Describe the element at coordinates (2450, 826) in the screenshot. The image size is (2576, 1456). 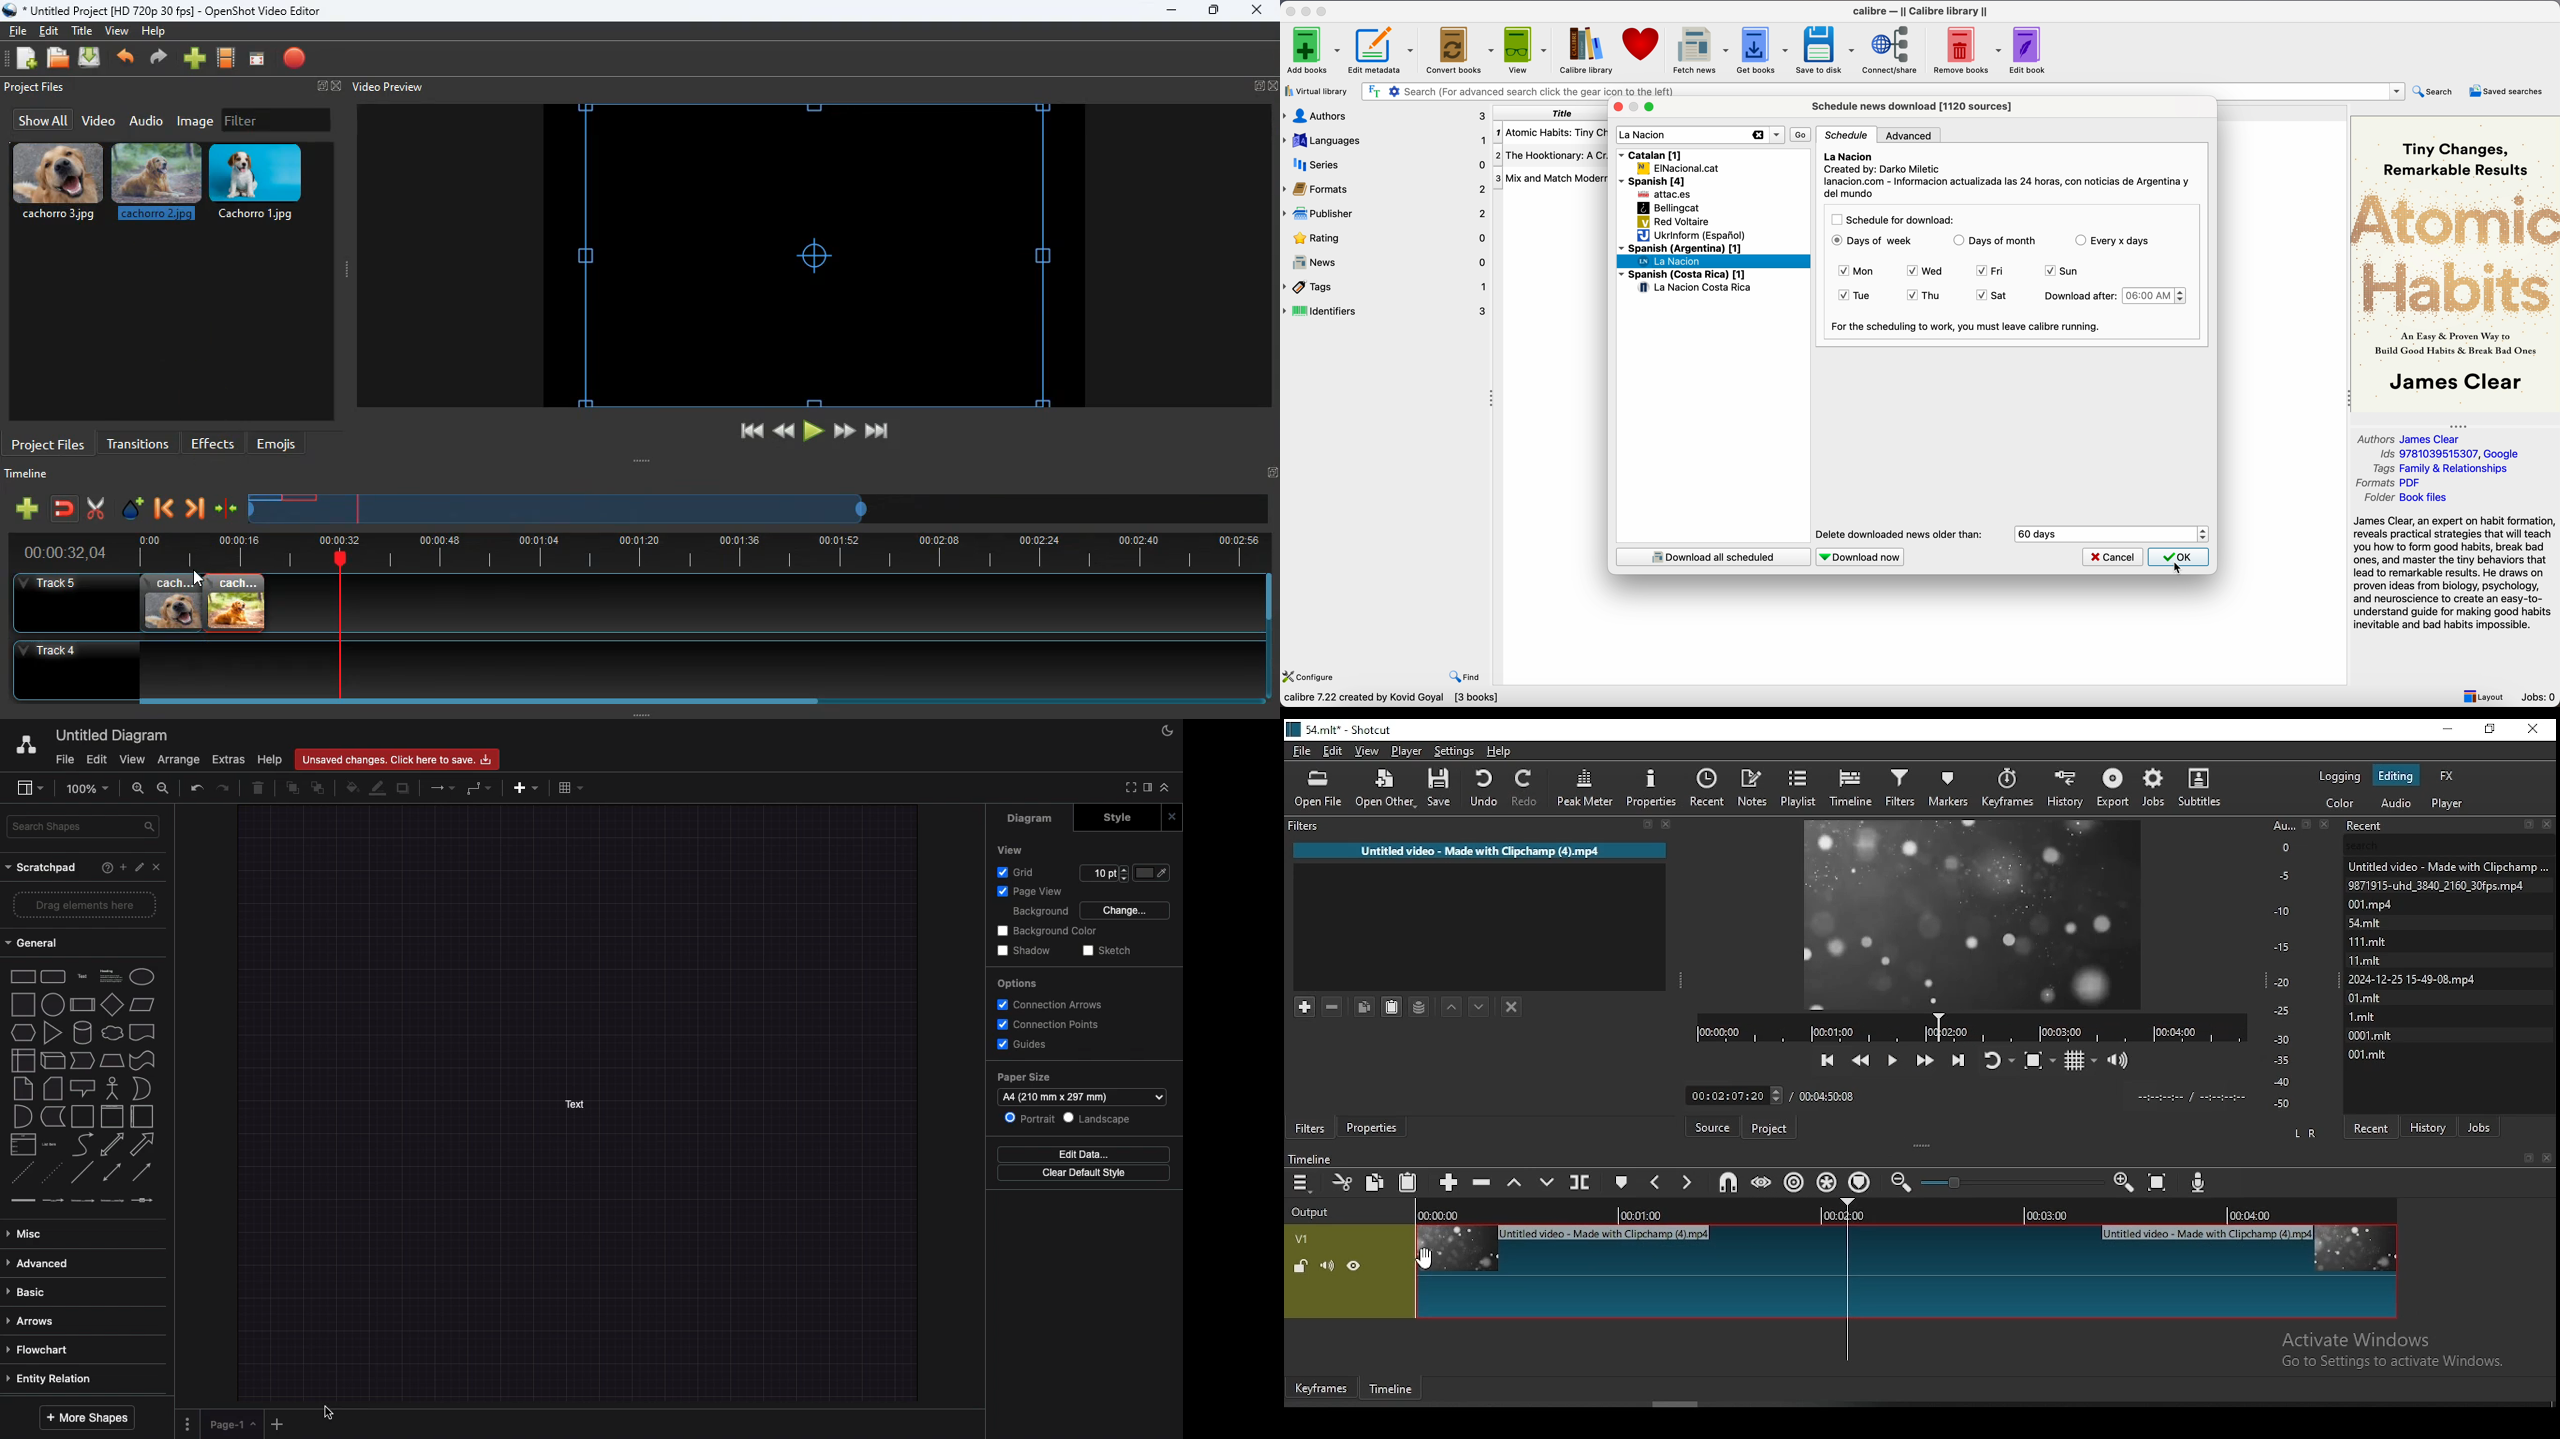
I see `Recent` at that location.